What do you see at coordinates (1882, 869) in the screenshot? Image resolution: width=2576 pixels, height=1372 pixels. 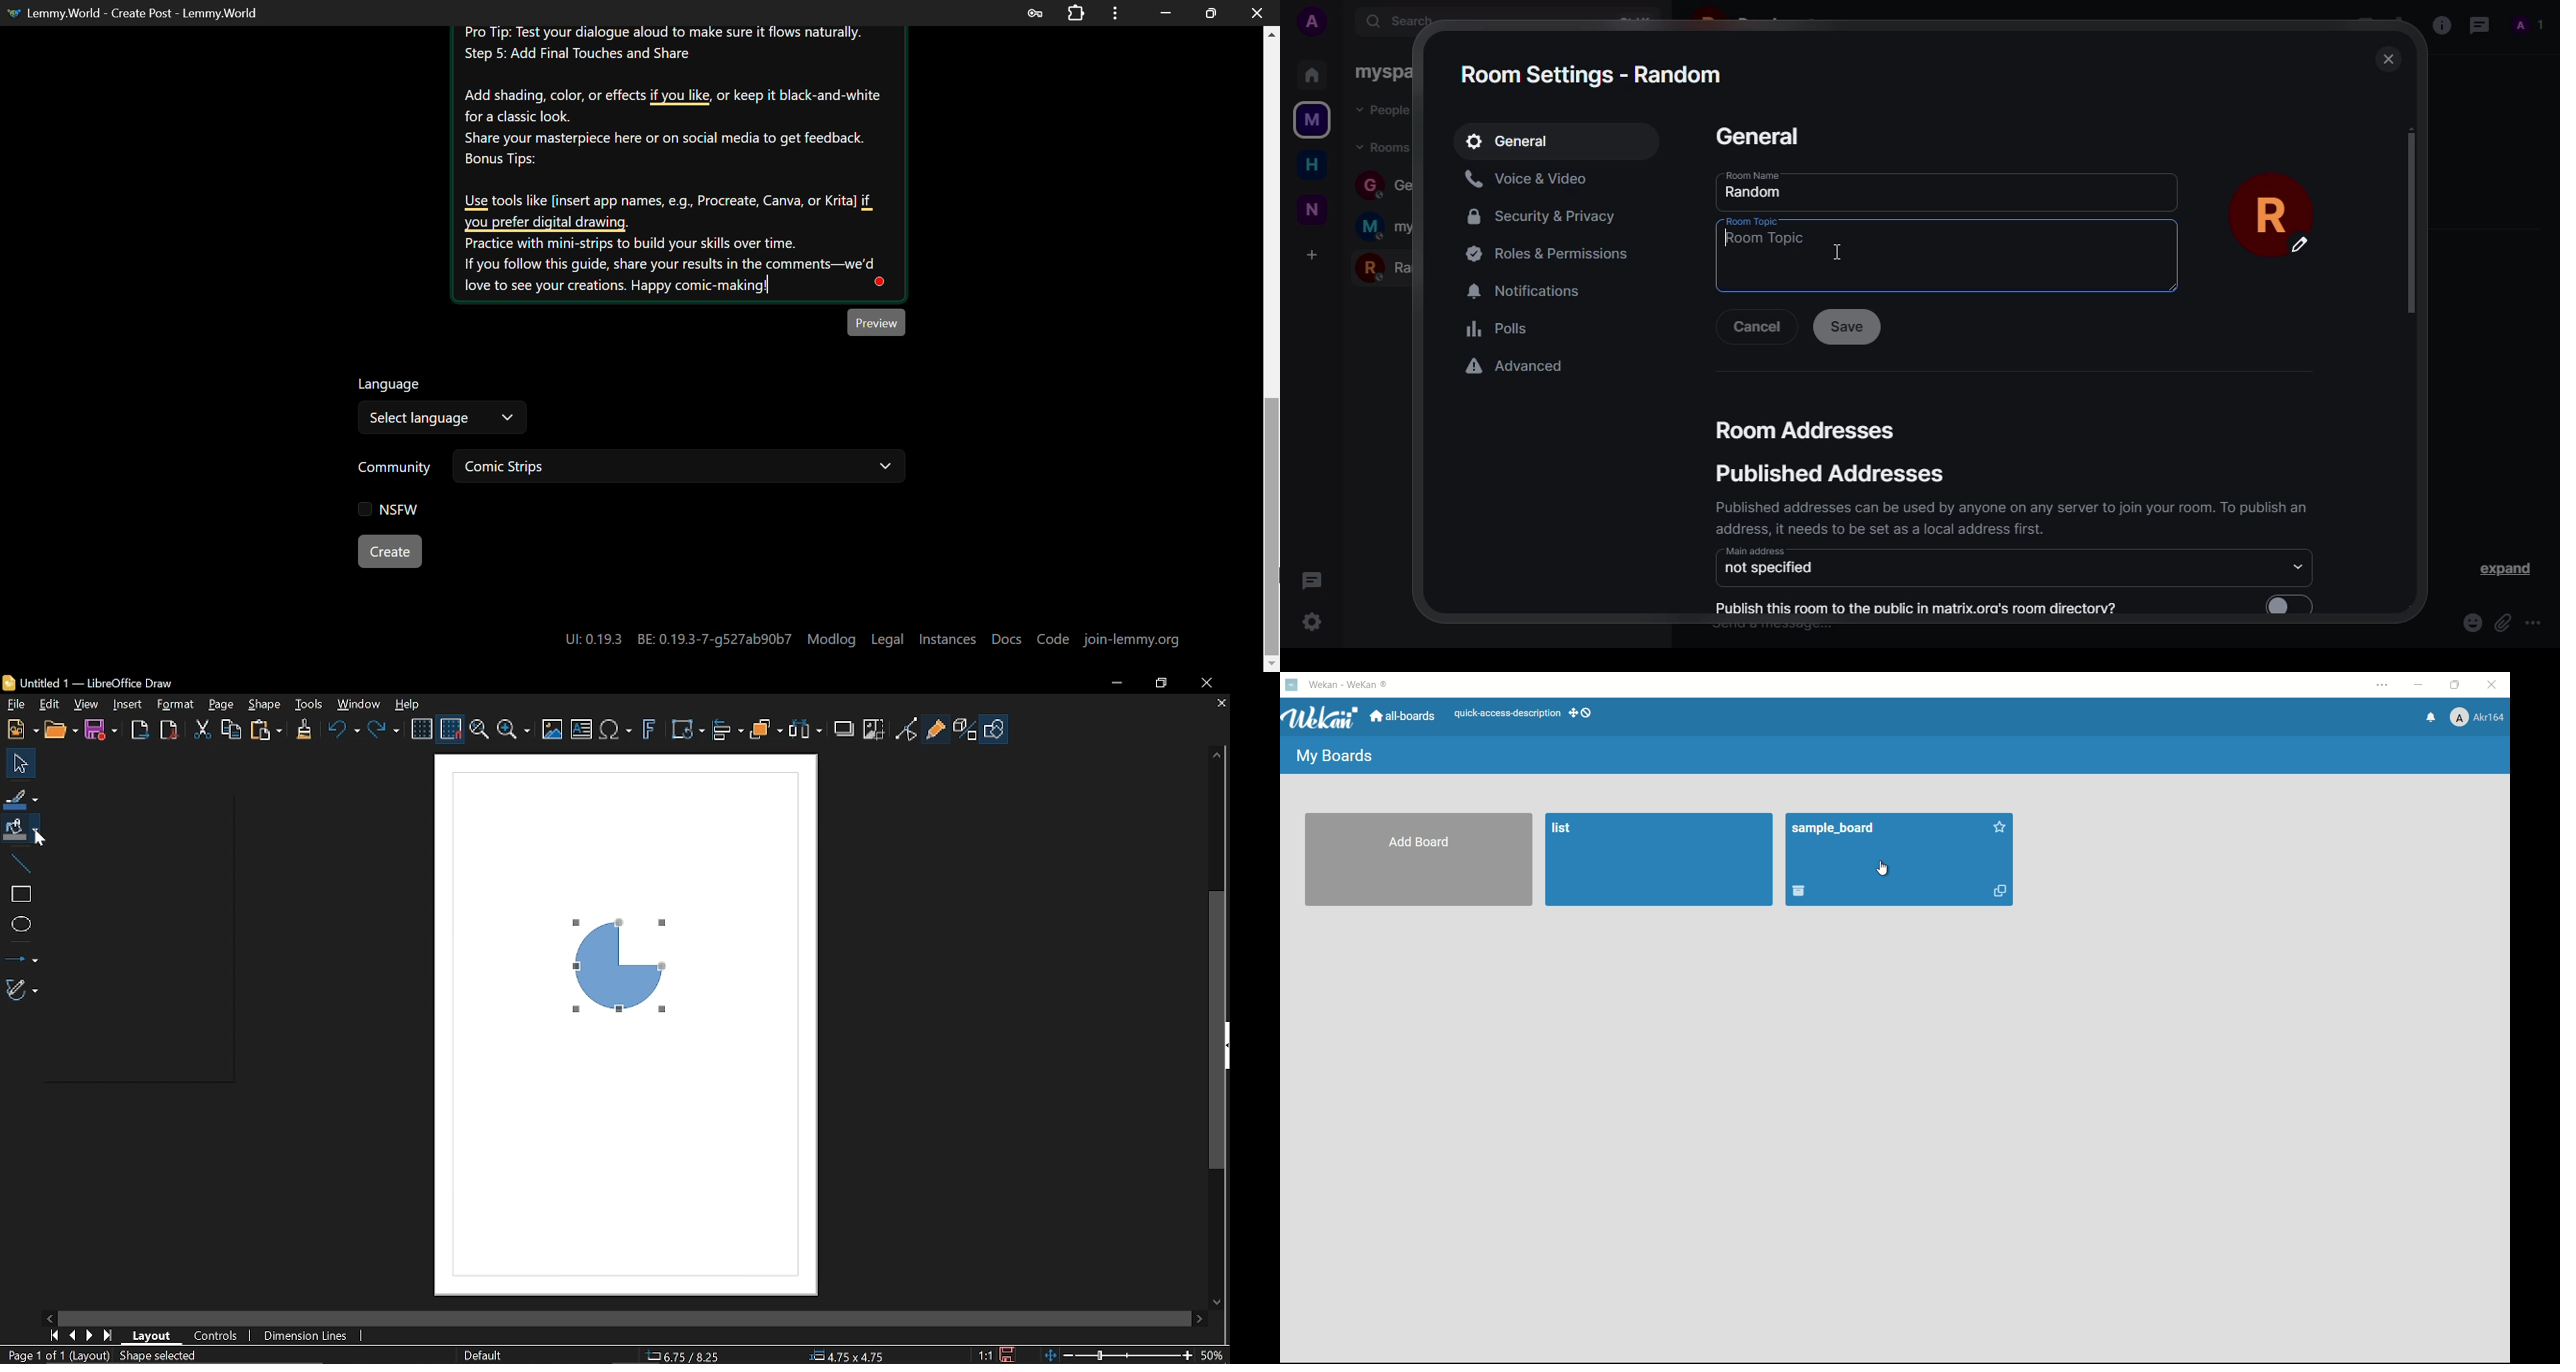 I see `cursor` at bounding box center [1882, 869].